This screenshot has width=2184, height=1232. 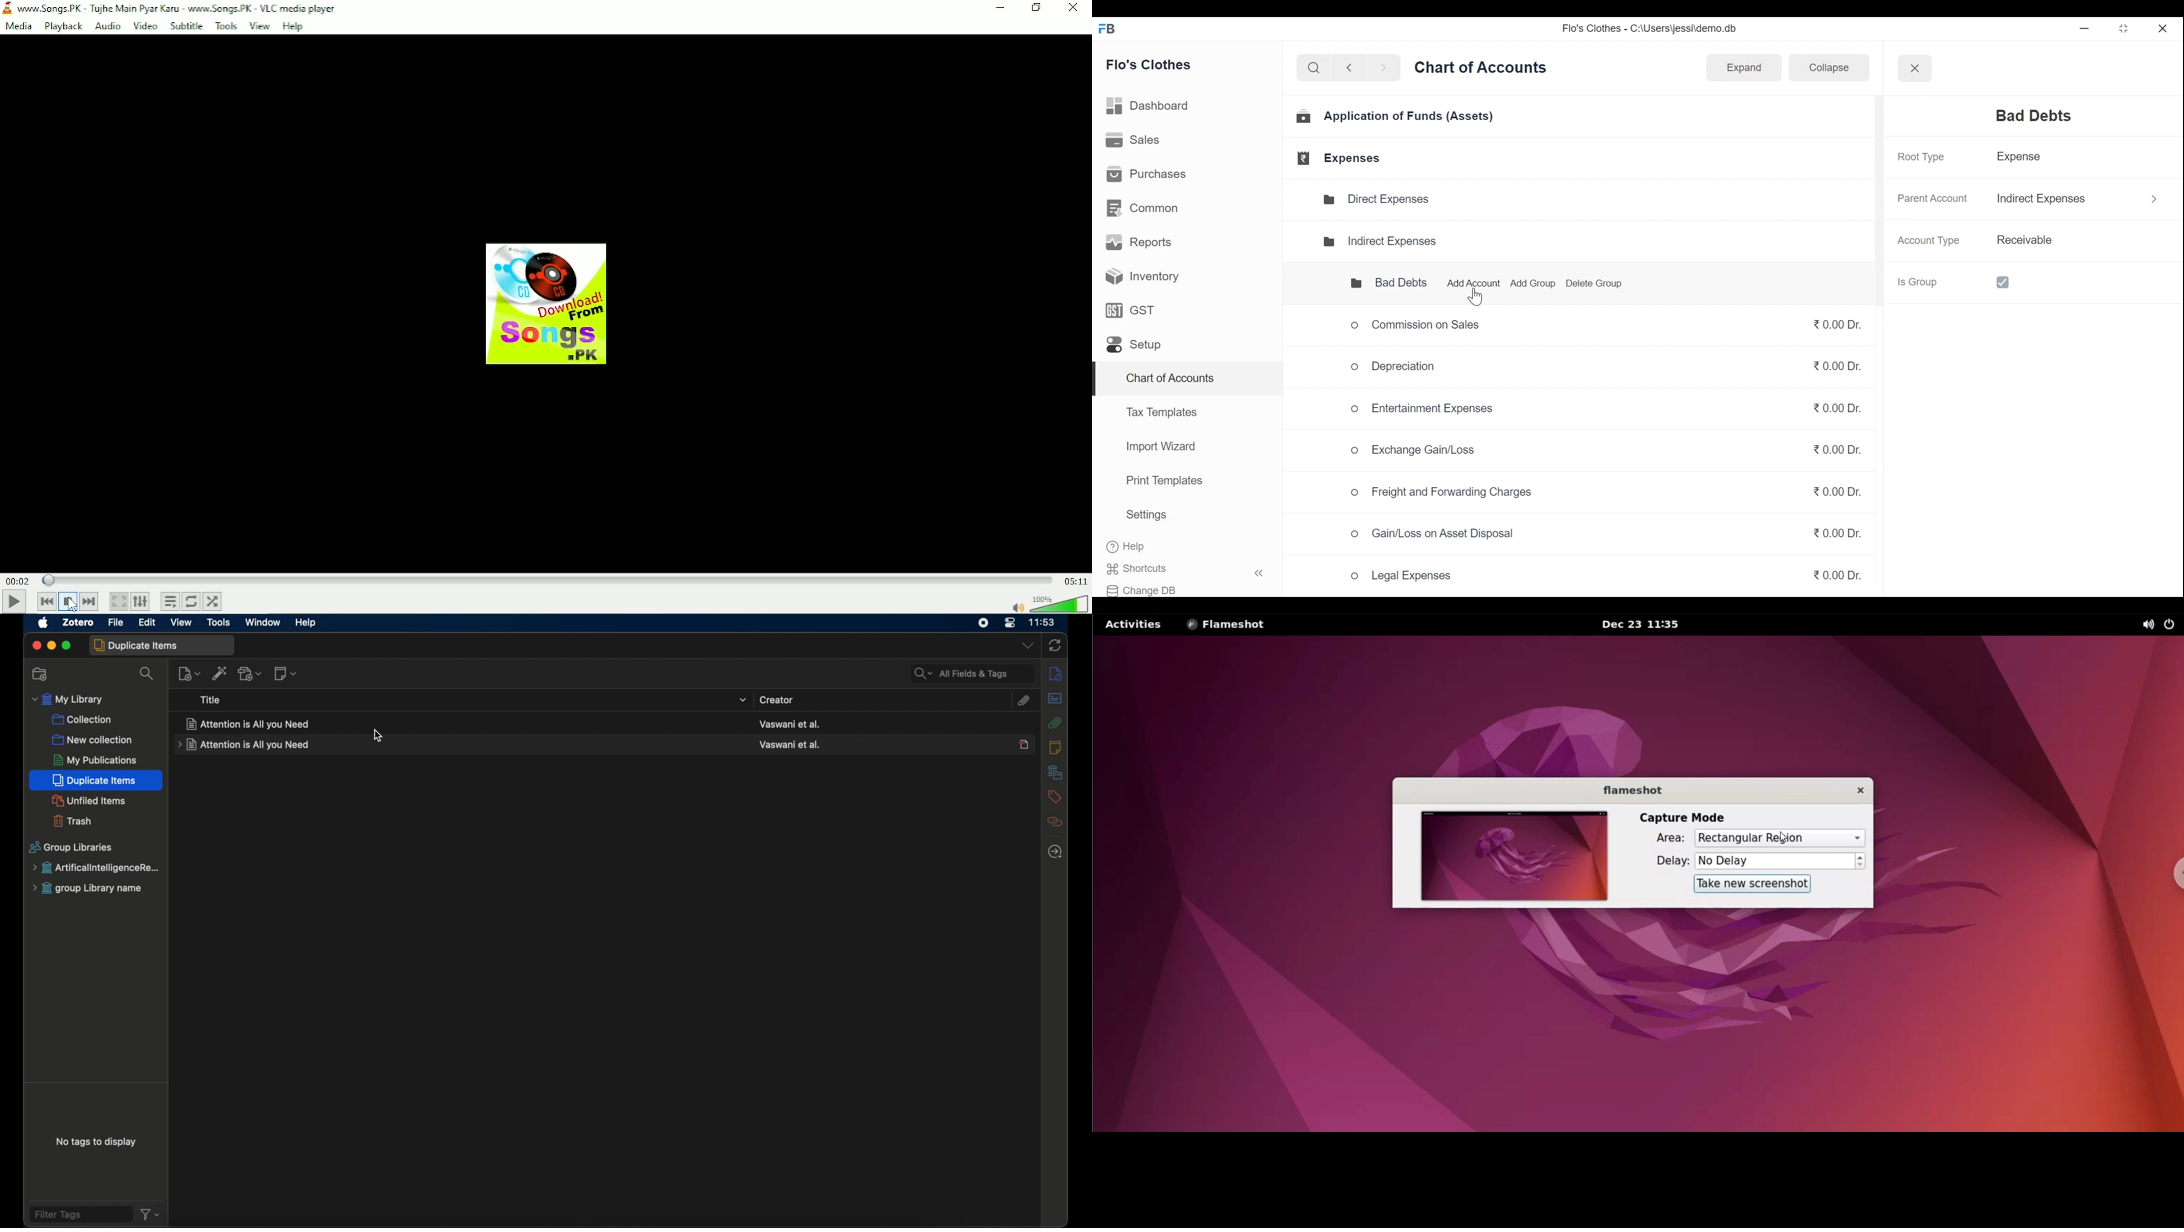 I want to click on Common, so click(x=1144, y=207).